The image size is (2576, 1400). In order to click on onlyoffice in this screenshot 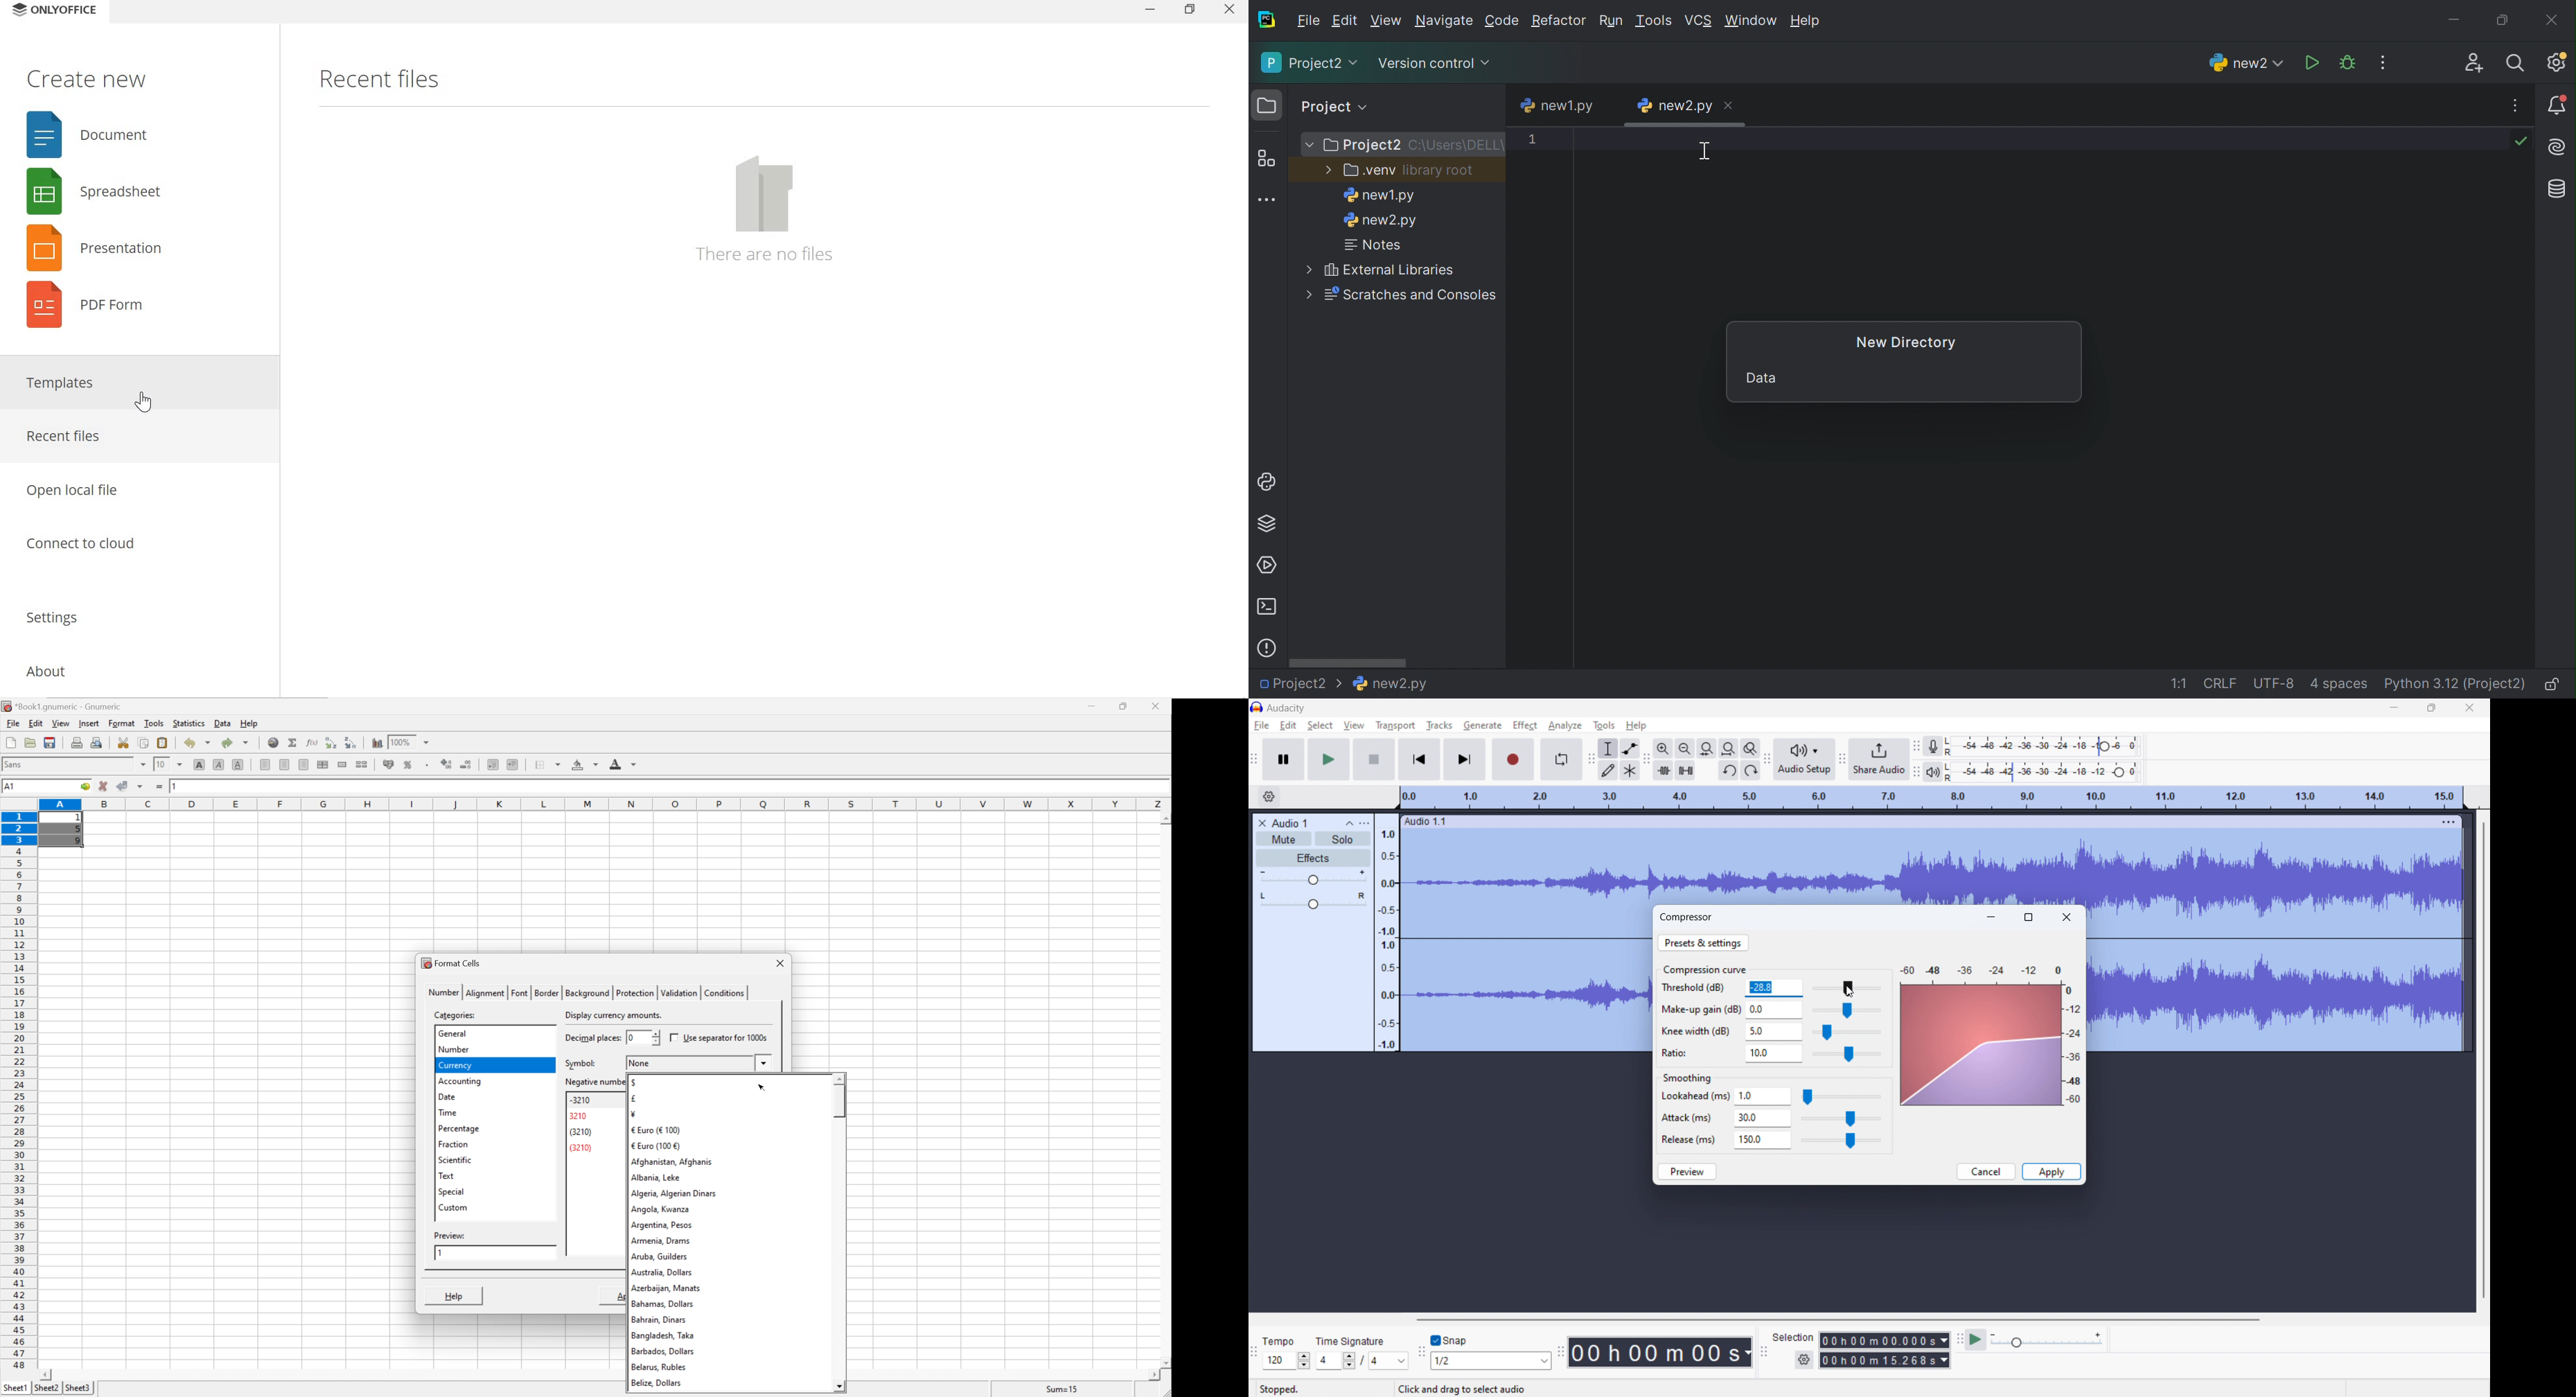, I will do `click(71, 12)`.